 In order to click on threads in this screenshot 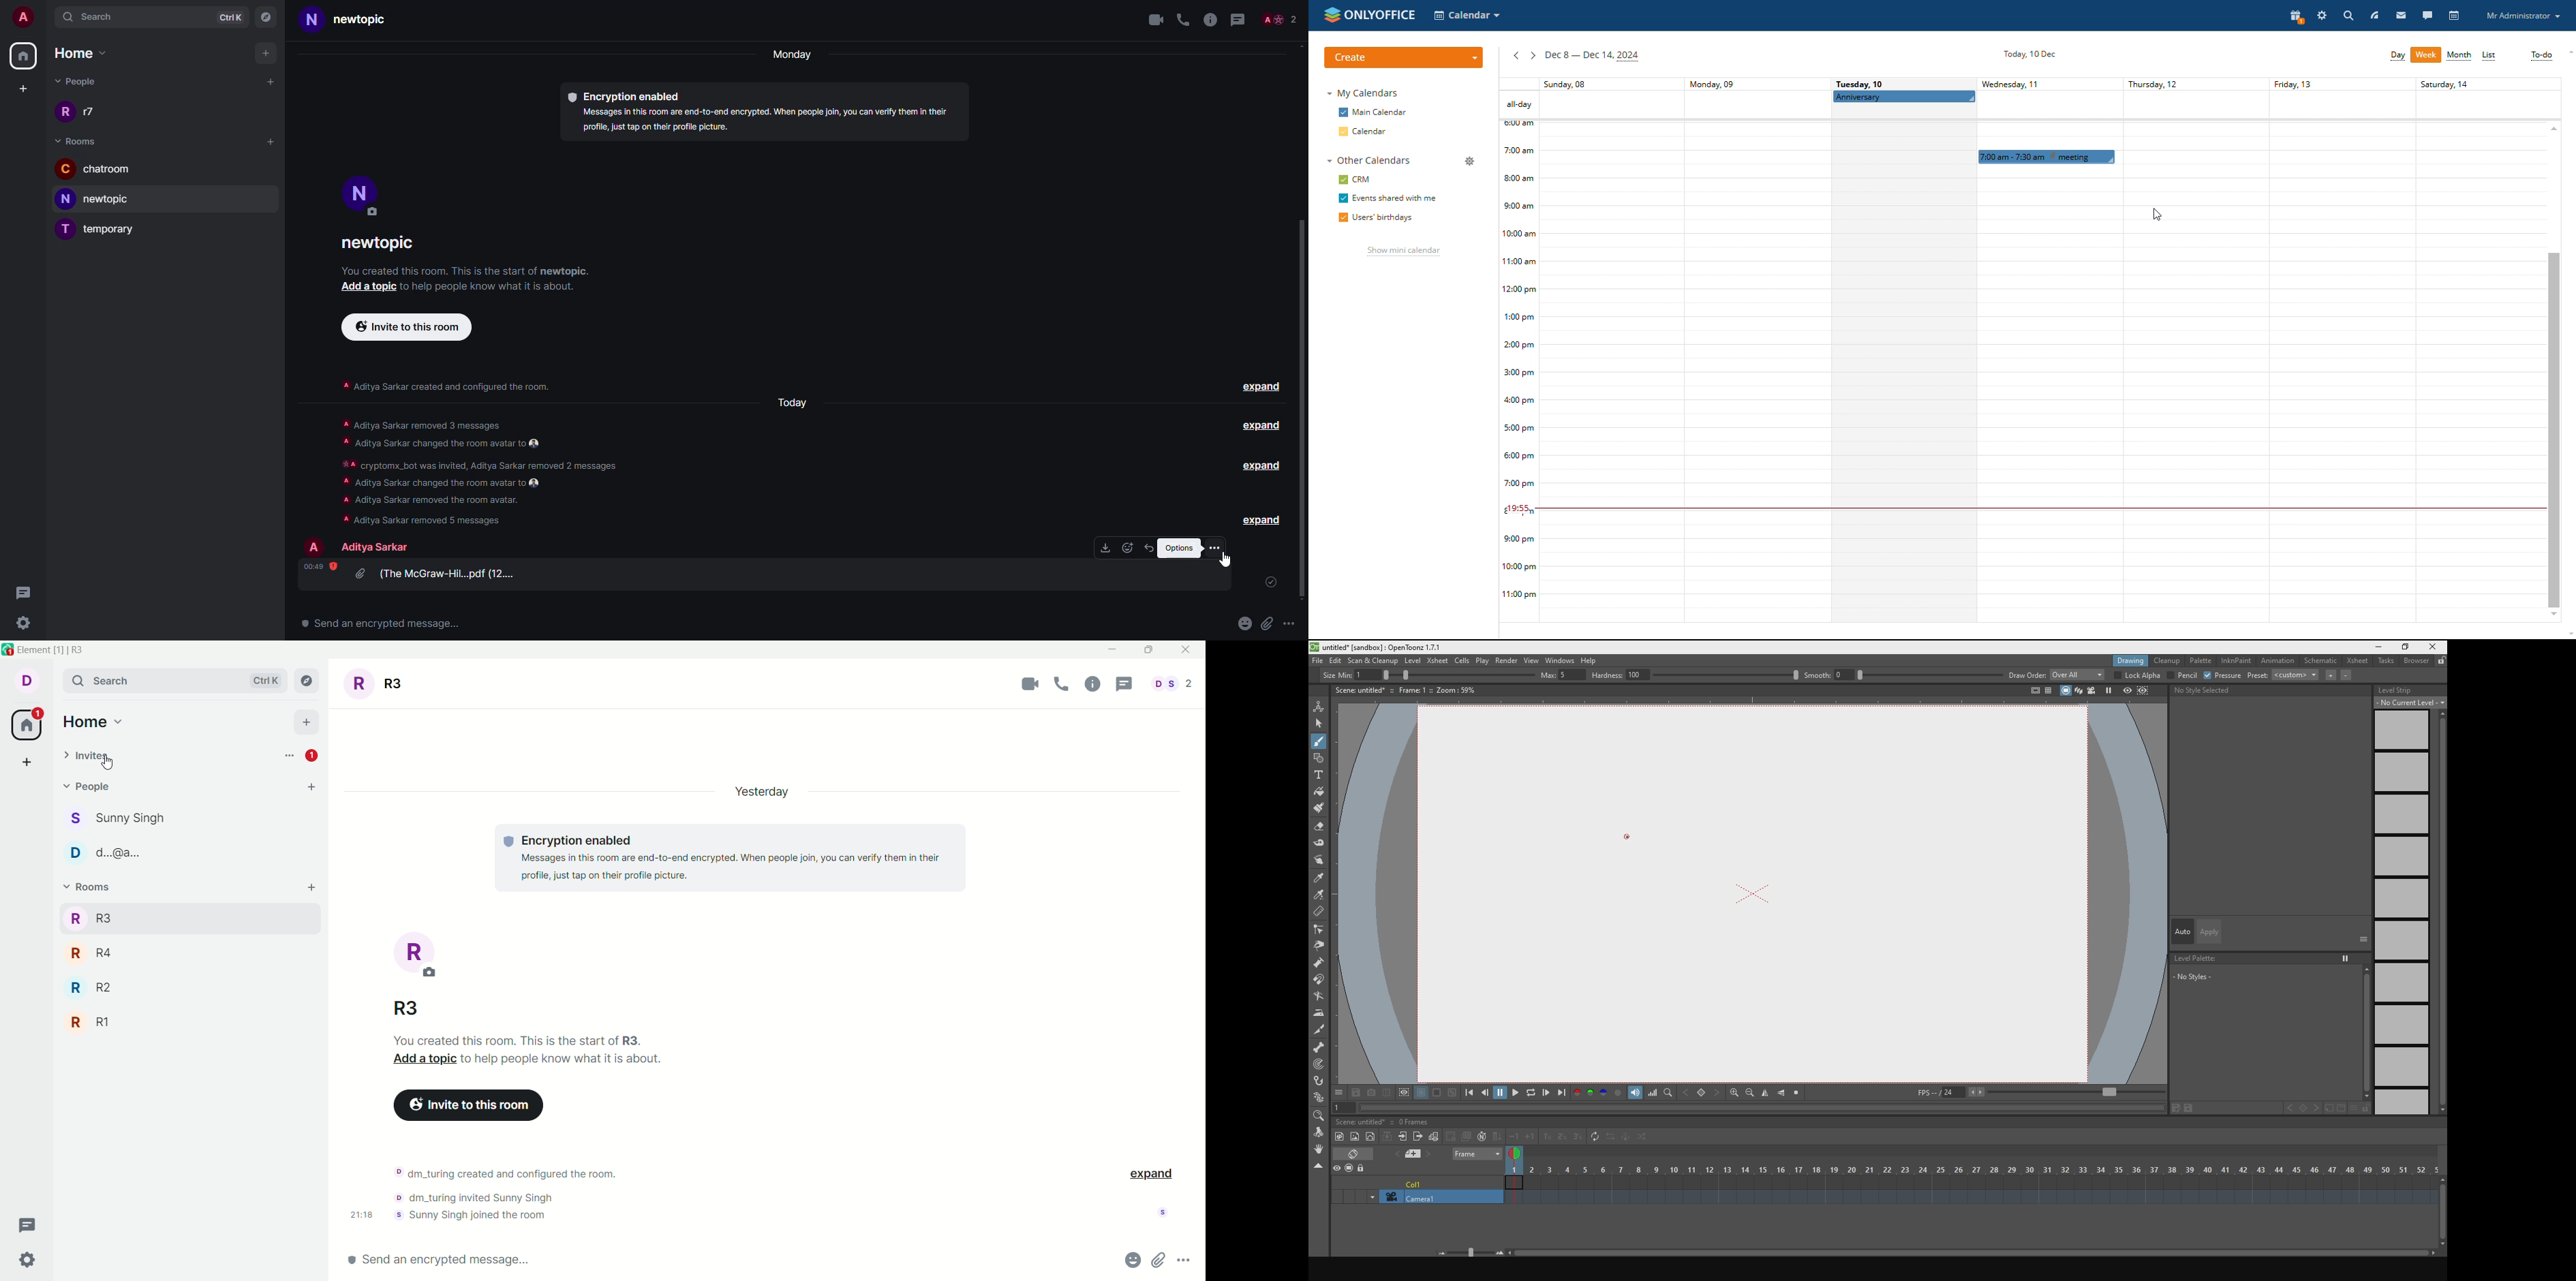, I will do `click(1236, 19)`.